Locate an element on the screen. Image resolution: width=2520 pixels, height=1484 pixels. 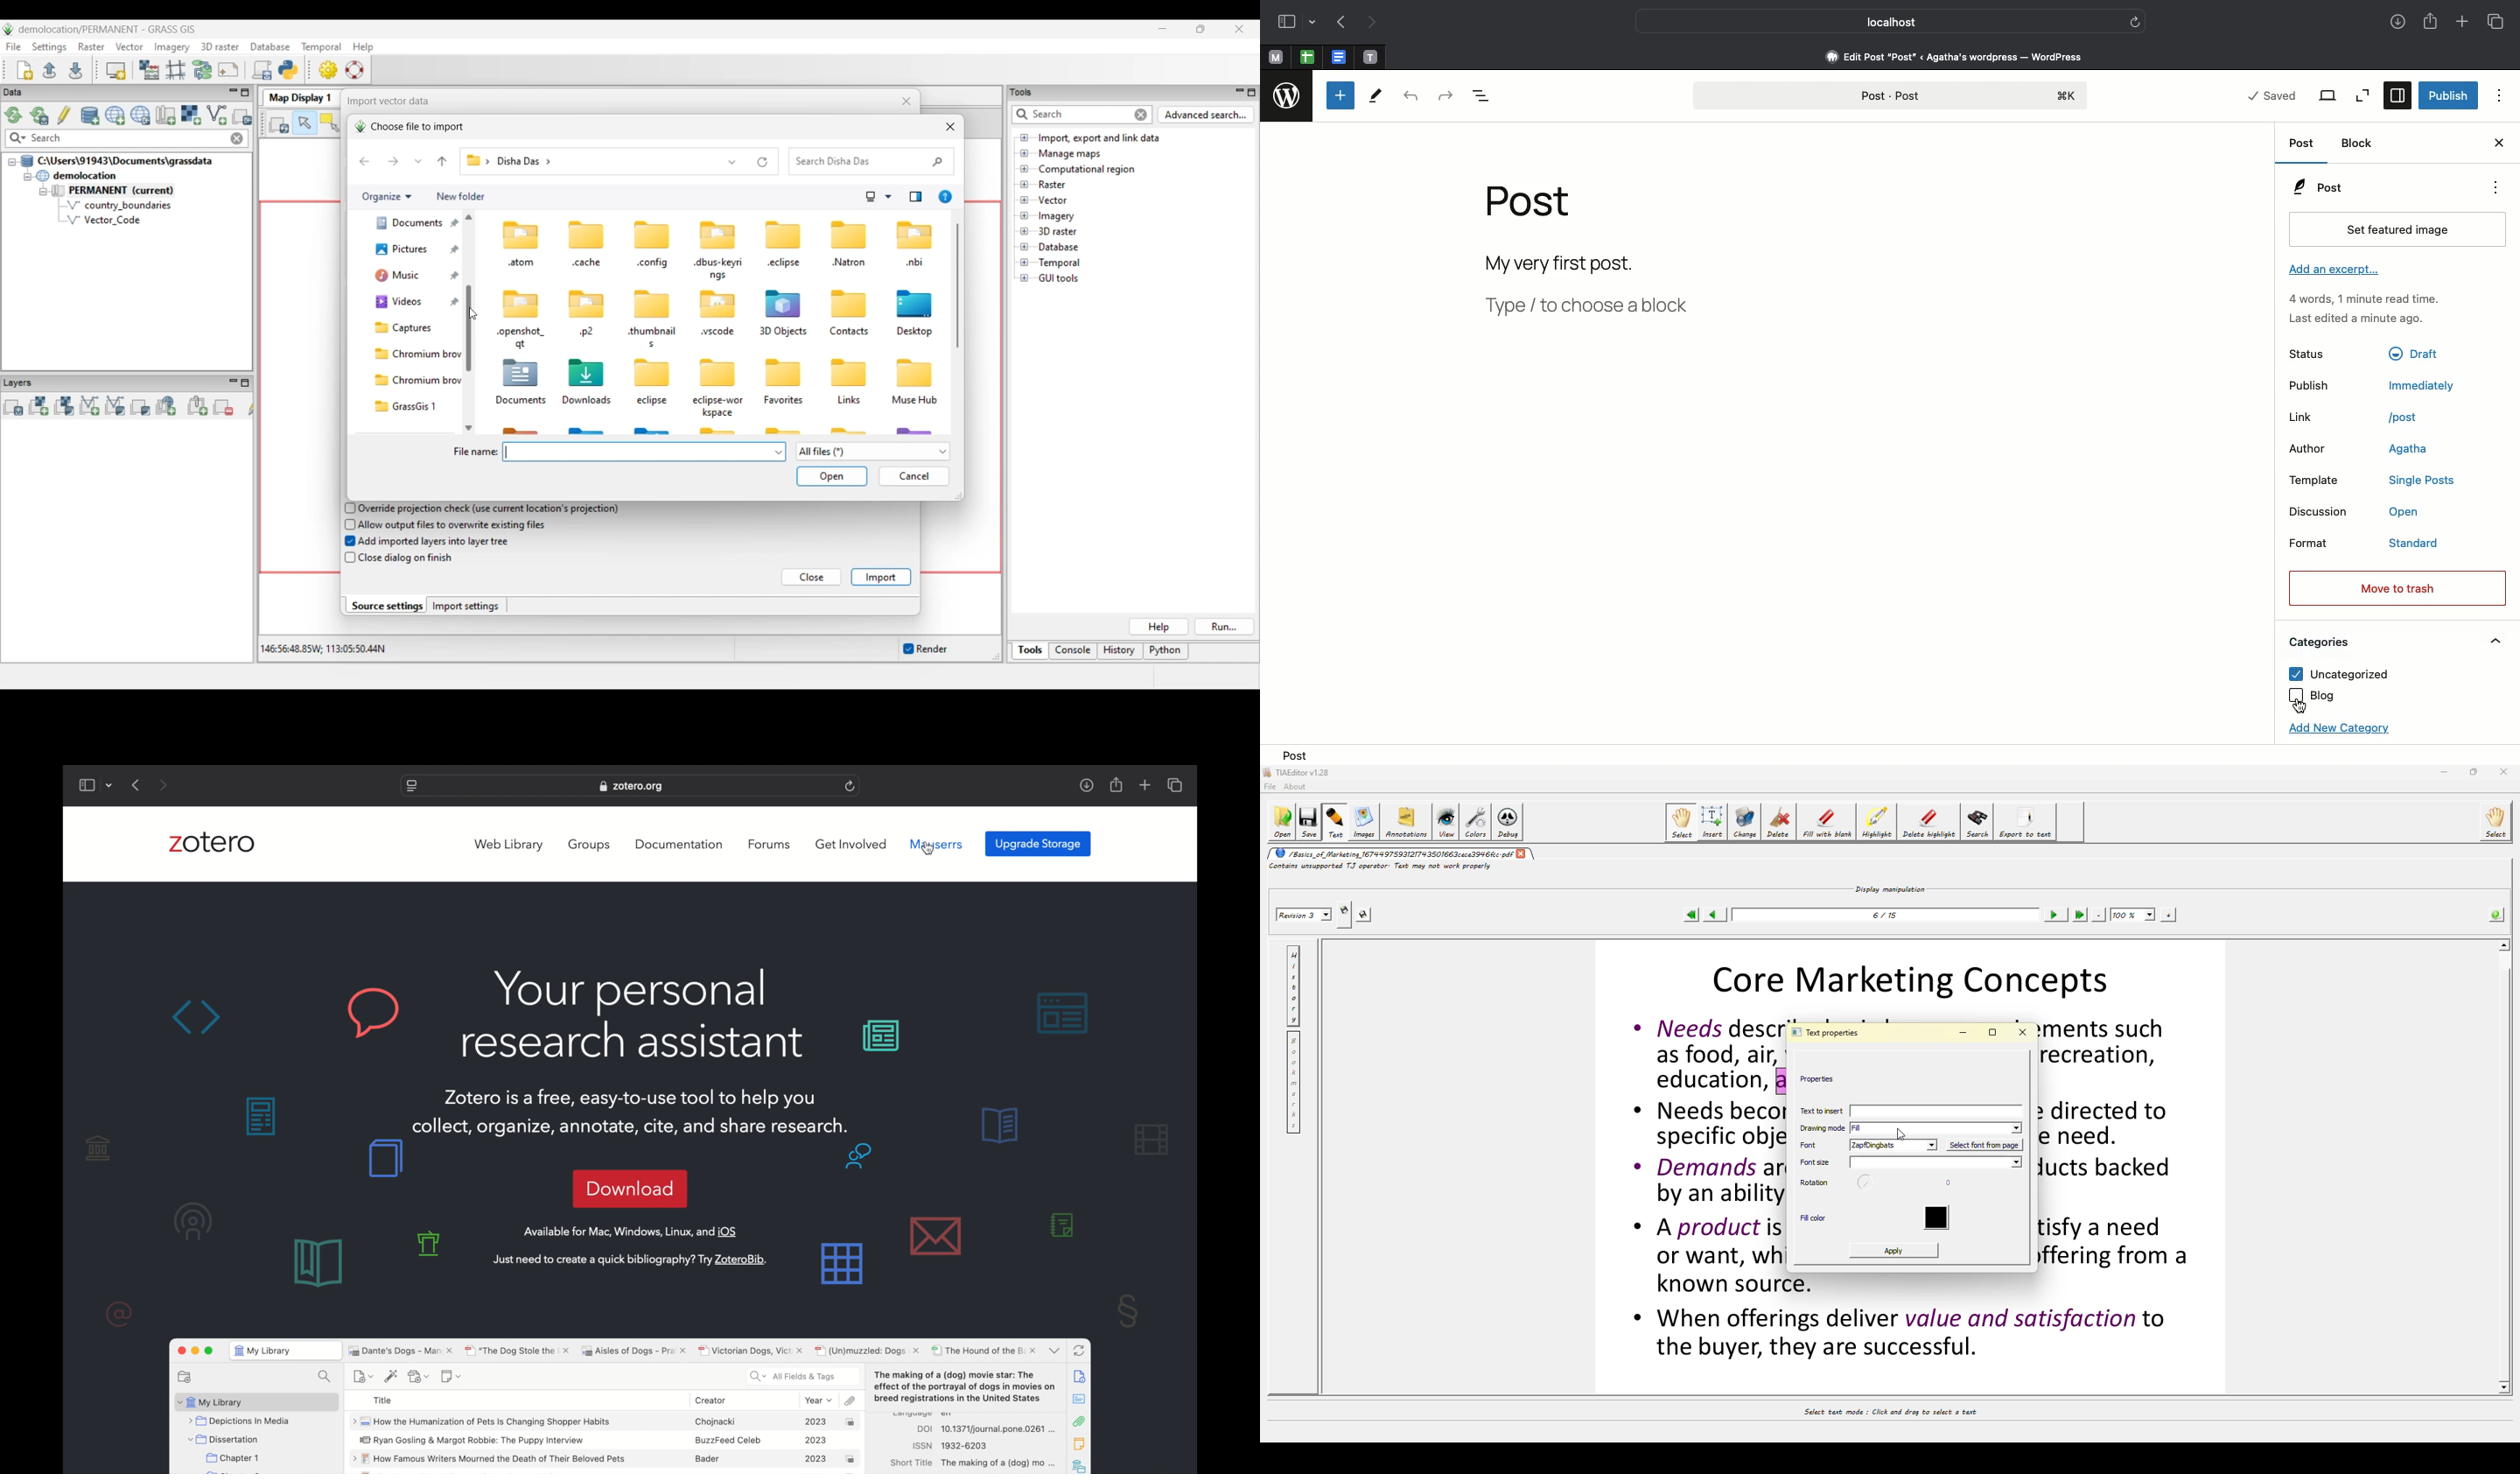
Undo is located at coordinates (1410, 98).